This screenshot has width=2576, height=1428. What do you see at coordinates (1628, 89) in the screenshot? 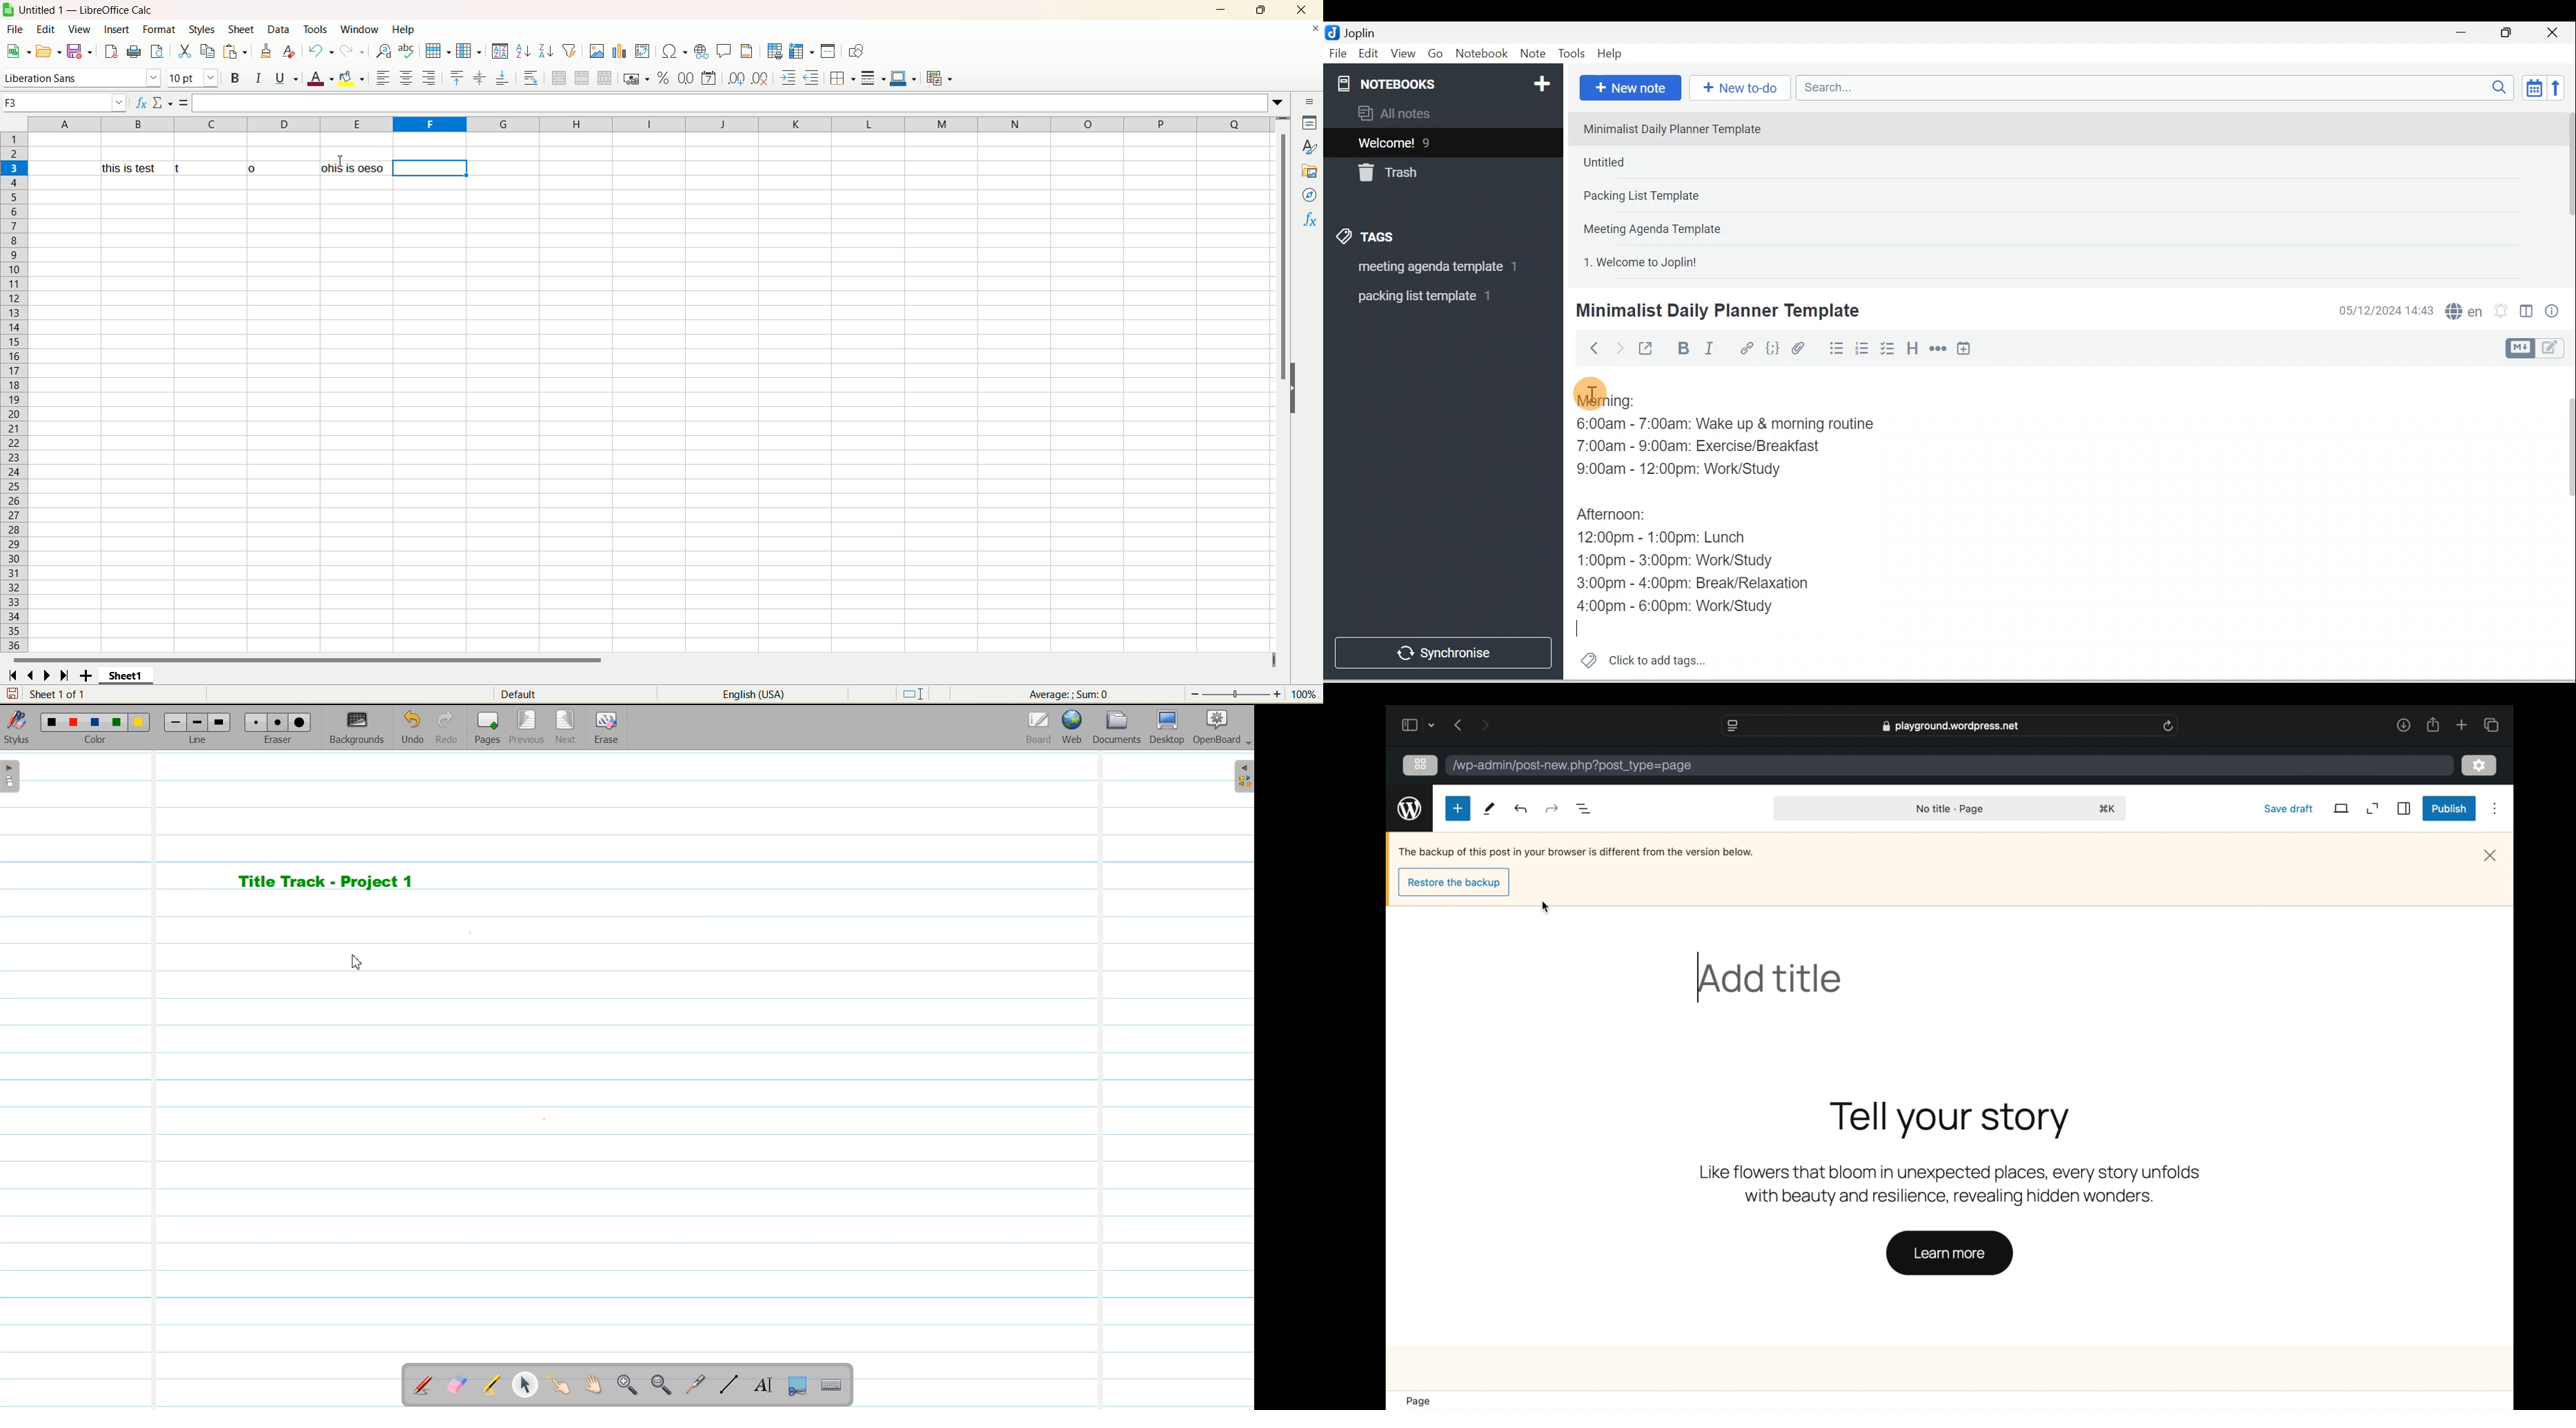
I see `New note` at bounding box center [1628, 89].